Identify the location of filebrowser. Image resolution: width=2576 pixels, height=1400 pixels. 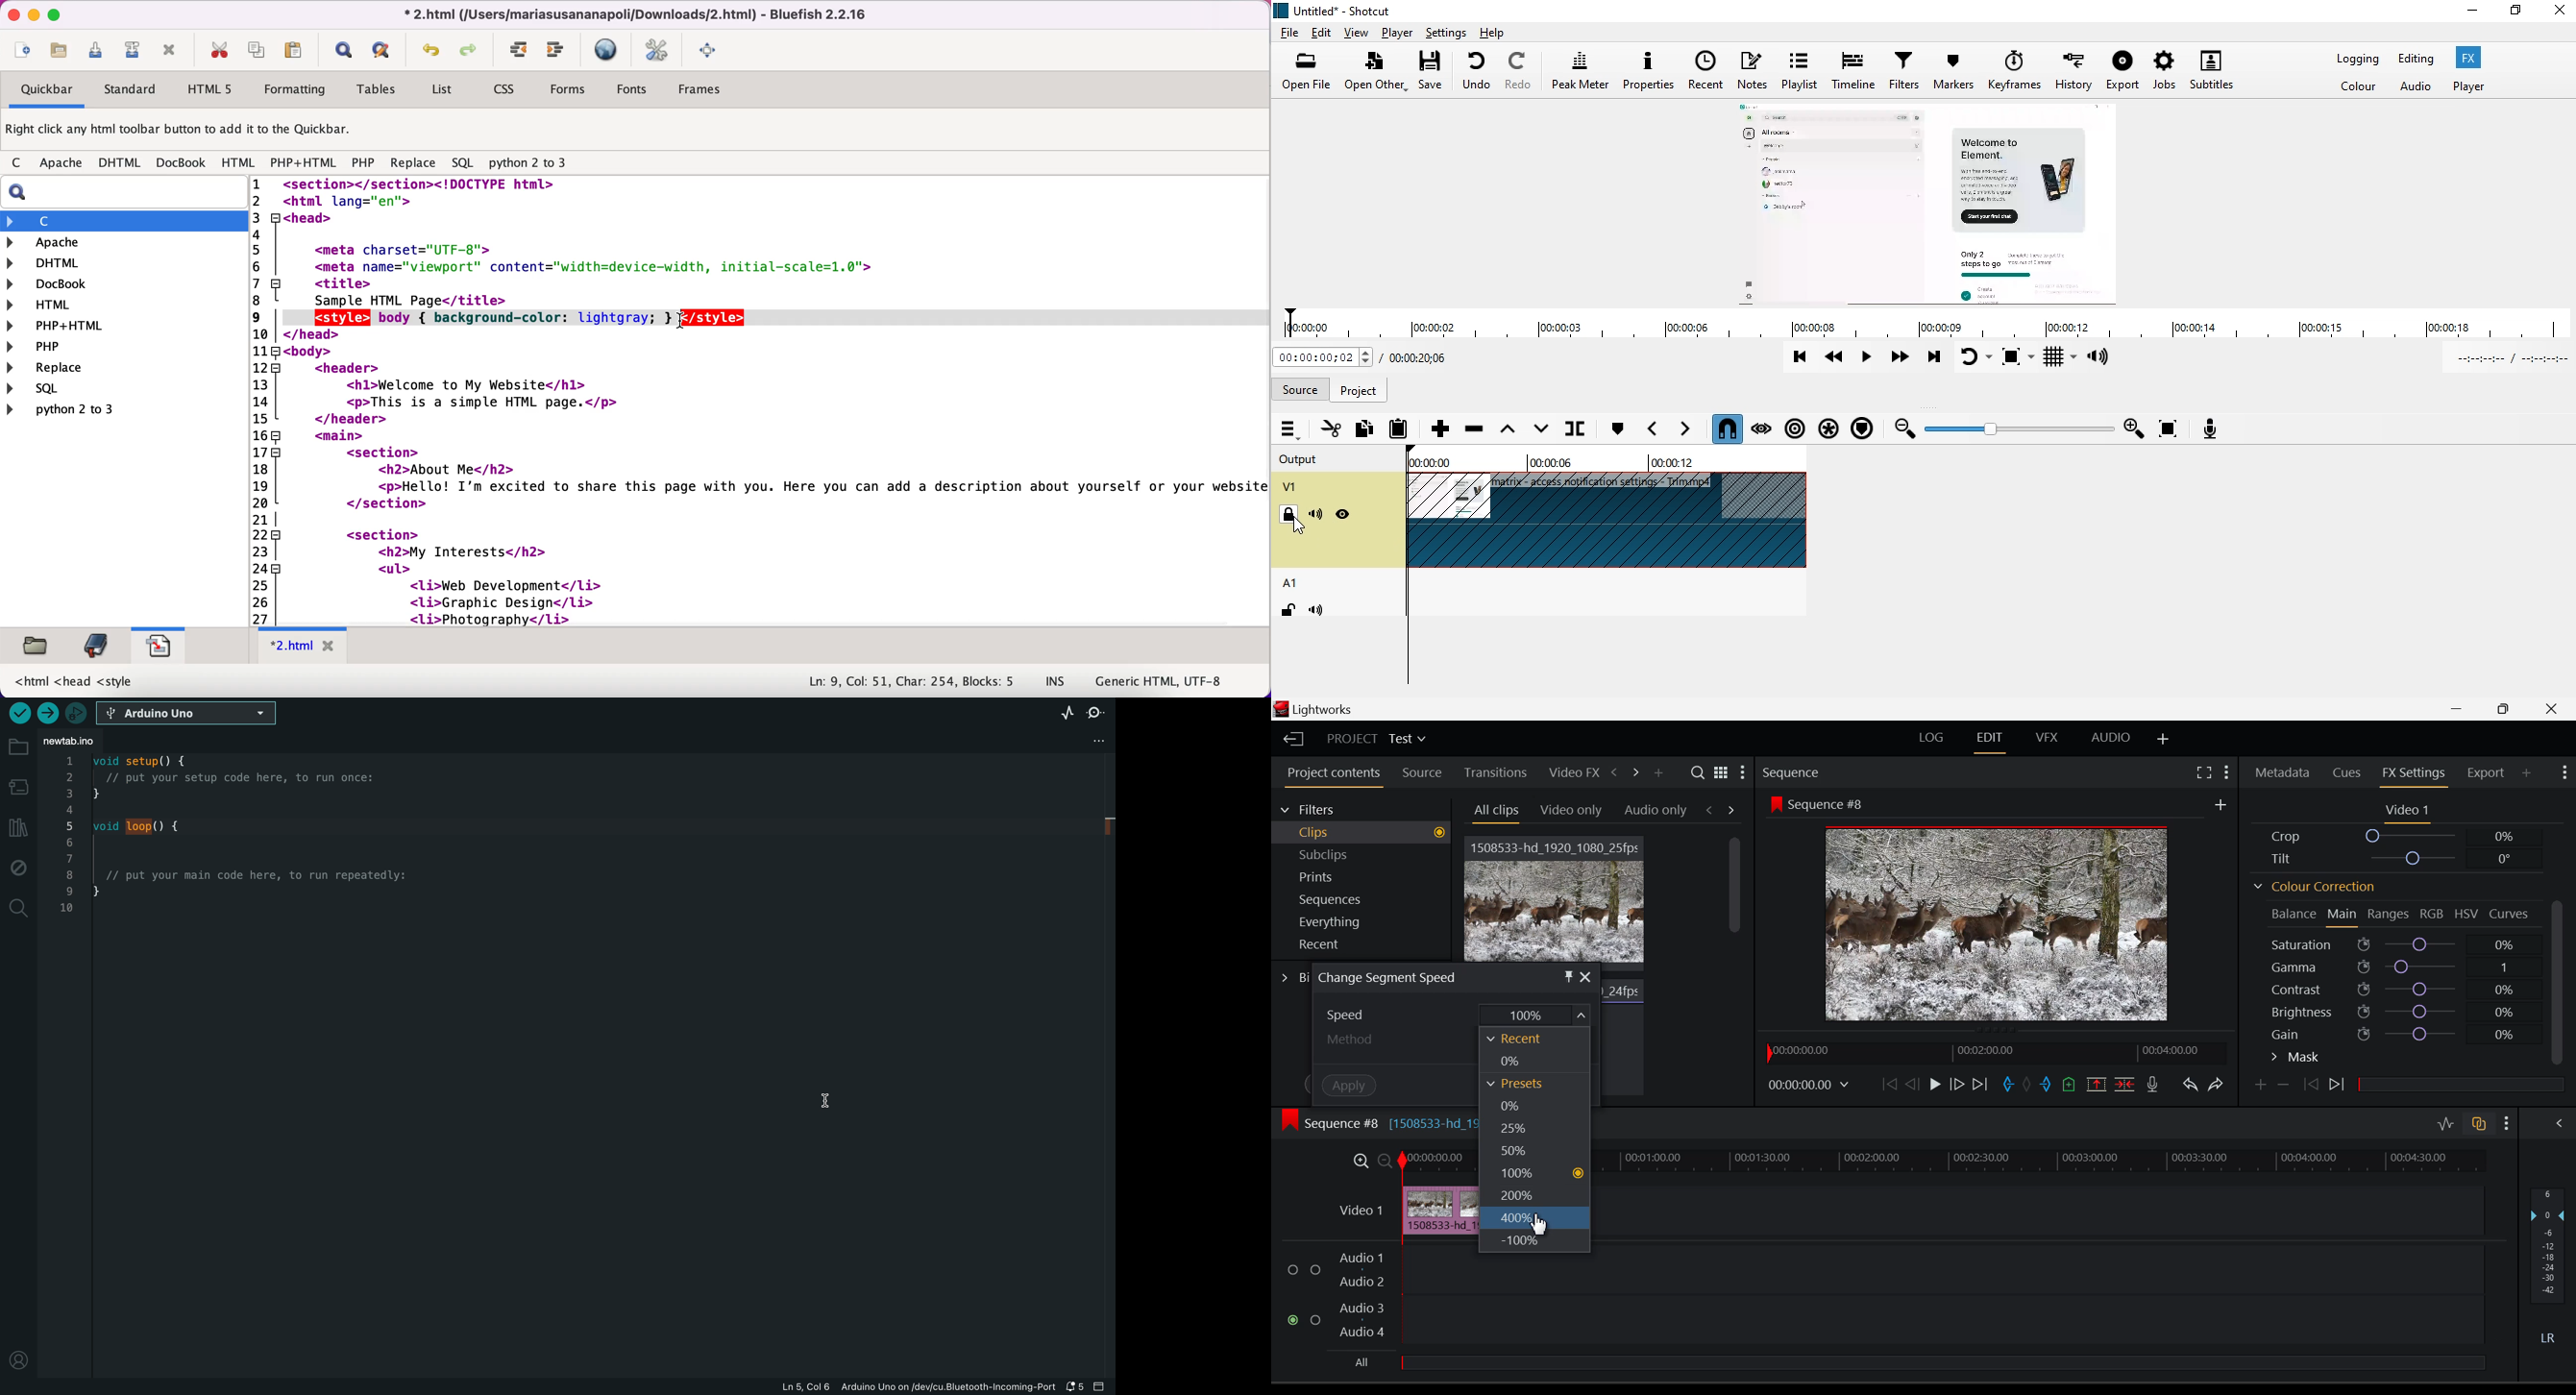
(37, 646).